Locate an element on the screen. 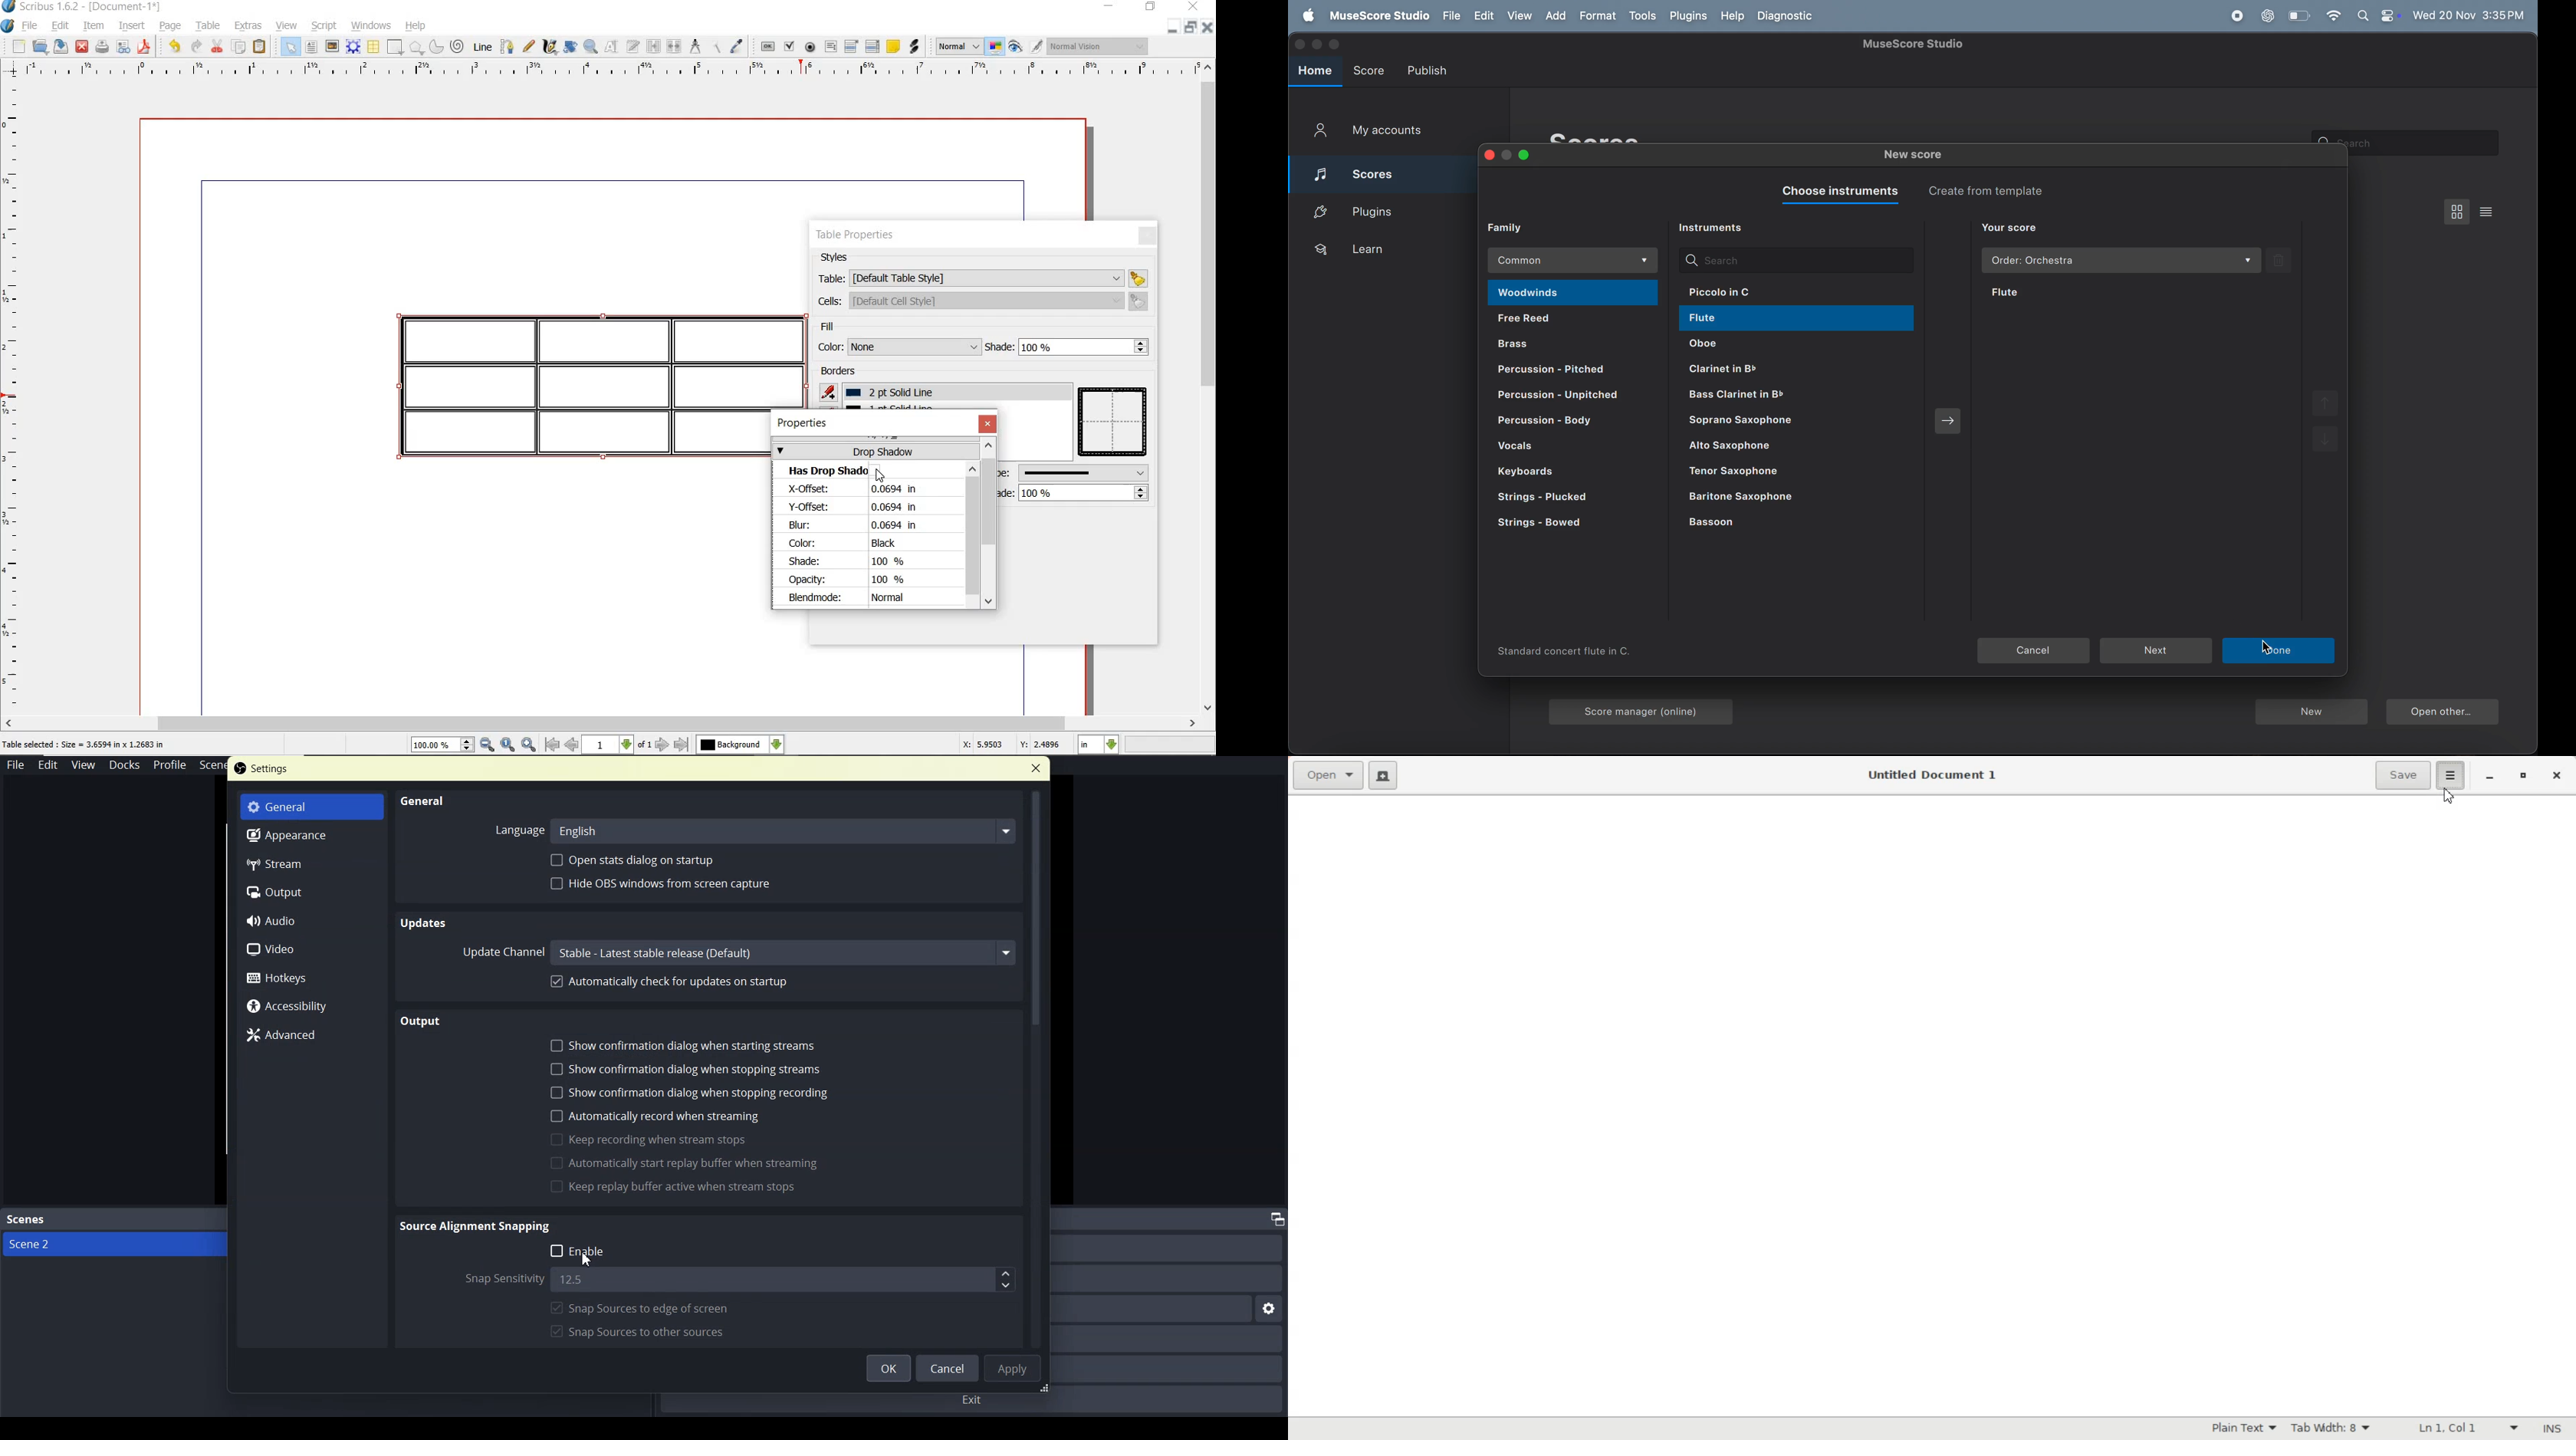  scrollbar is located at coordinates (1209, 385).